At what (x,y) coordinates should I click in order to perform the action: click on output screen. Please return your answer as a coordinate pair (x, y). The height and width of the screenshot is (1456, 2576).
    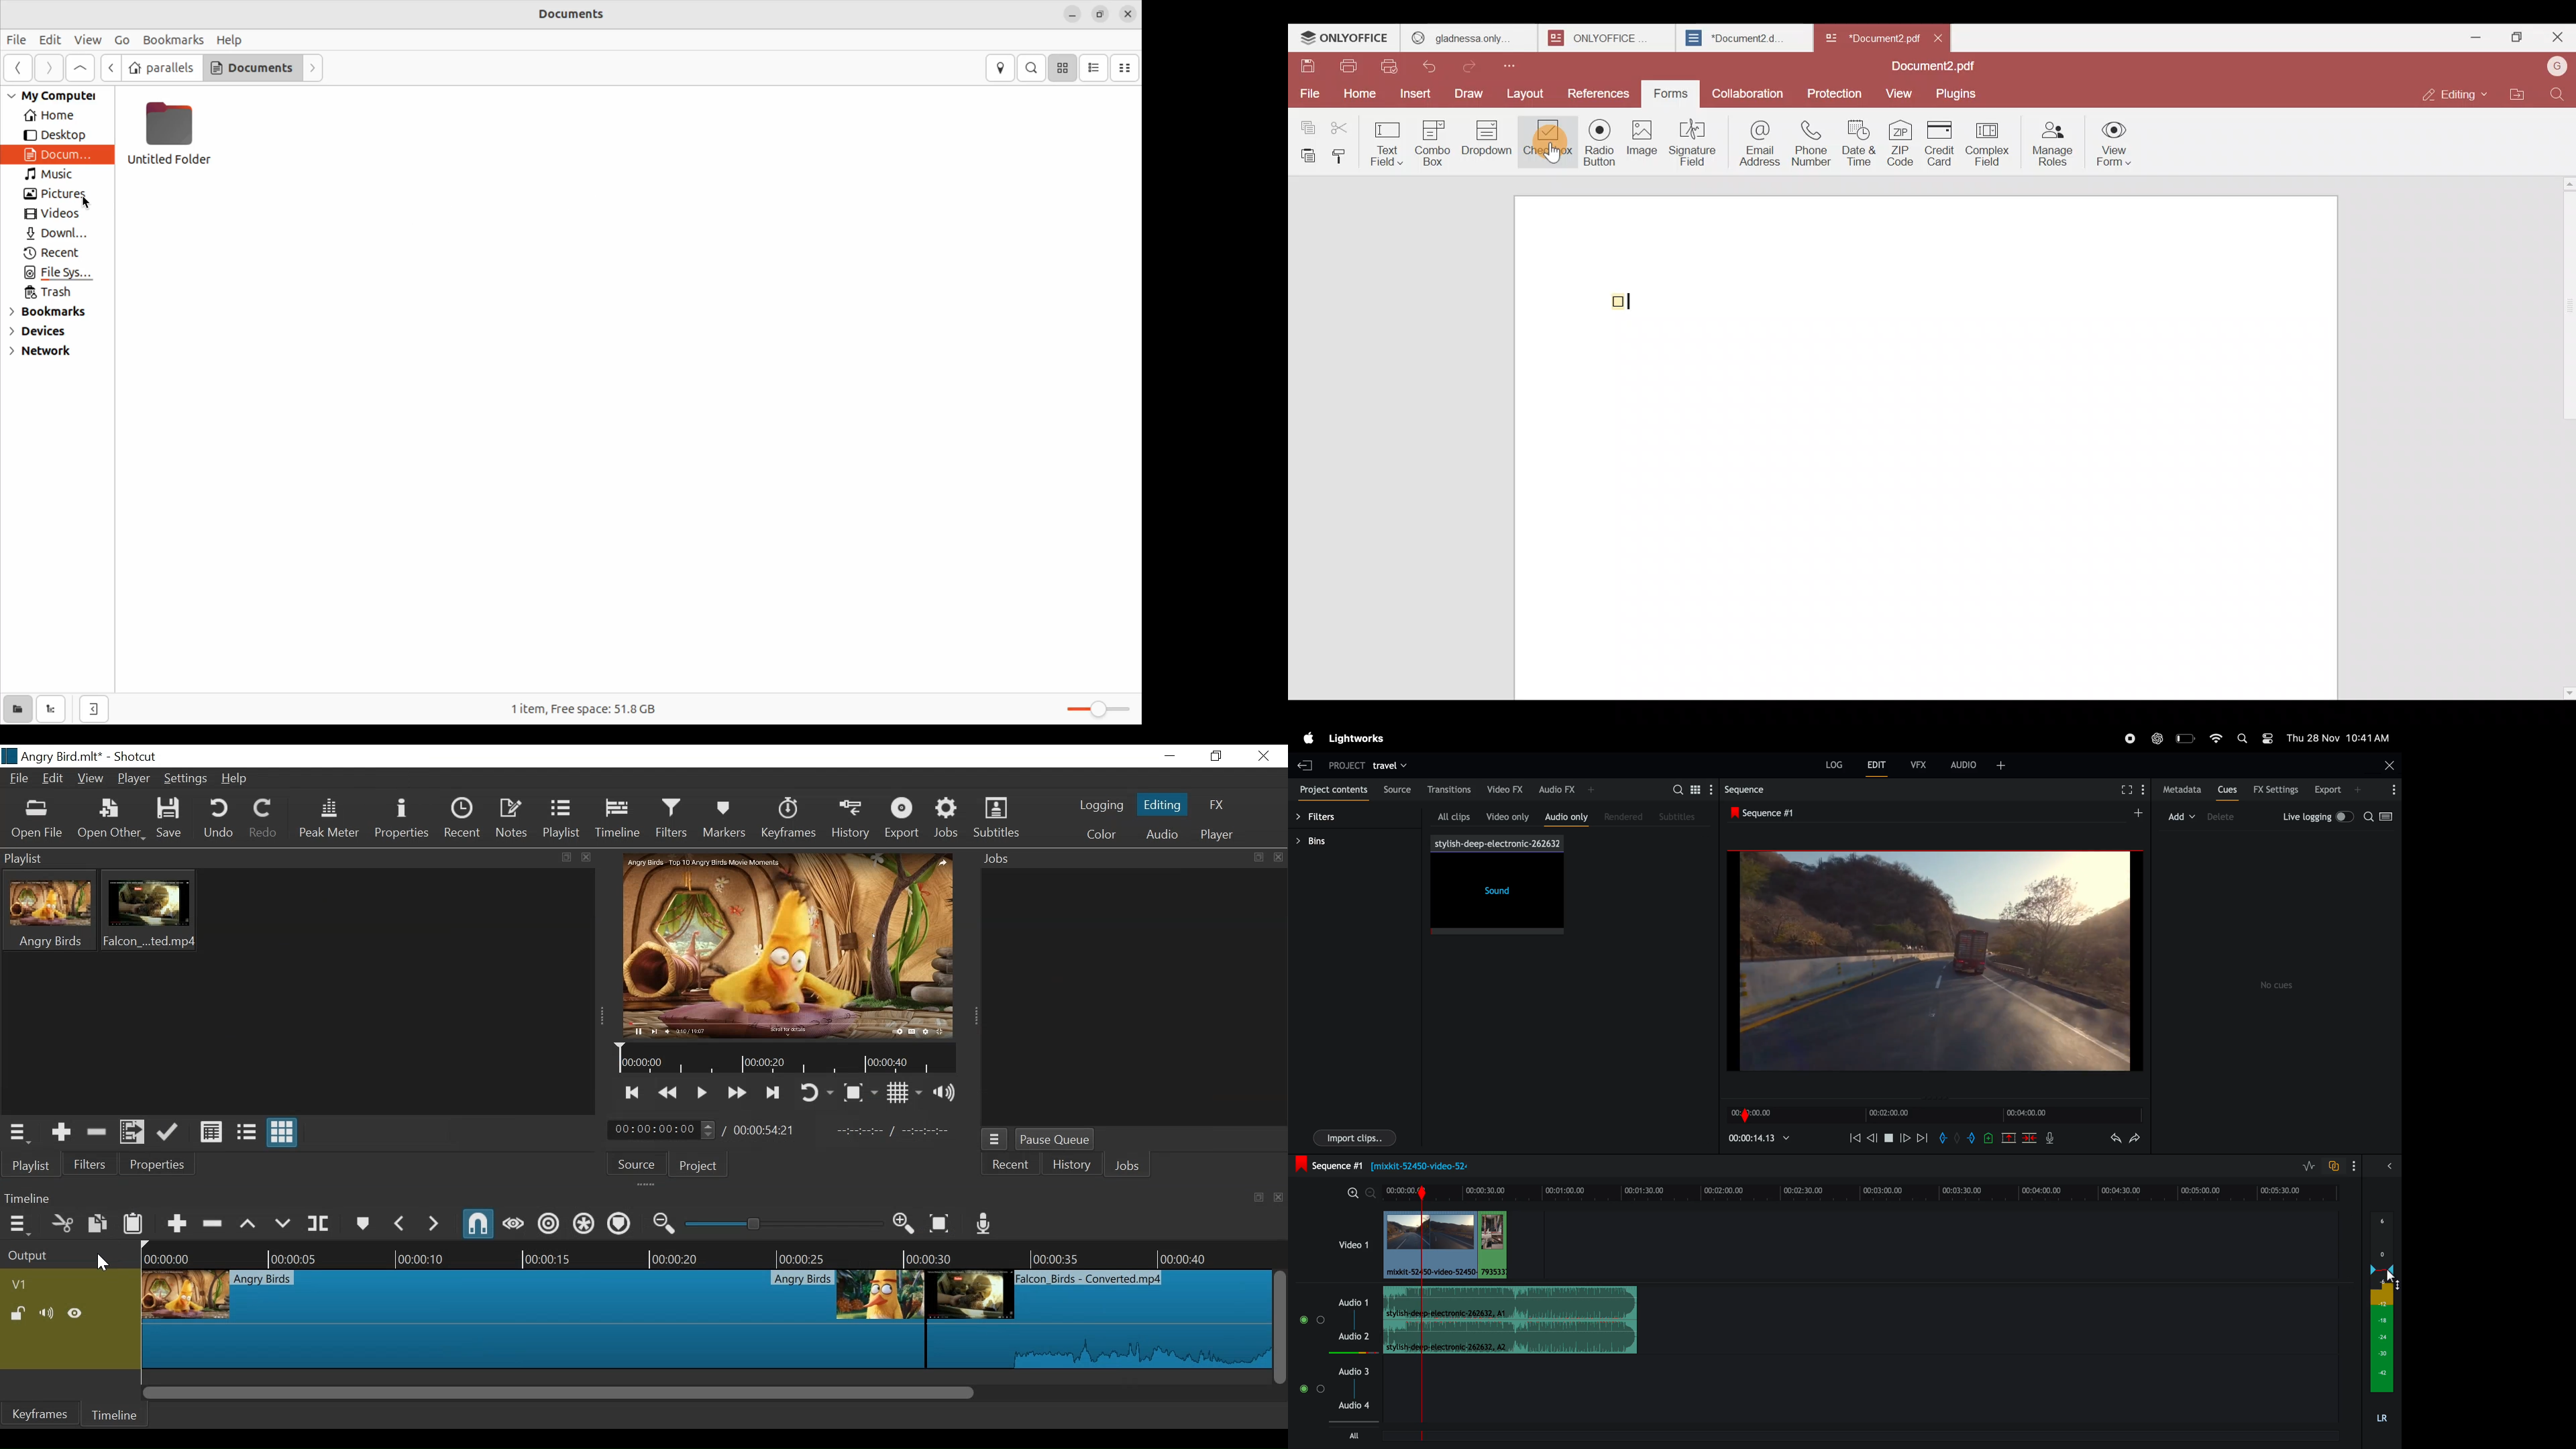
    Looking at the image, I should click on (1935, 959).